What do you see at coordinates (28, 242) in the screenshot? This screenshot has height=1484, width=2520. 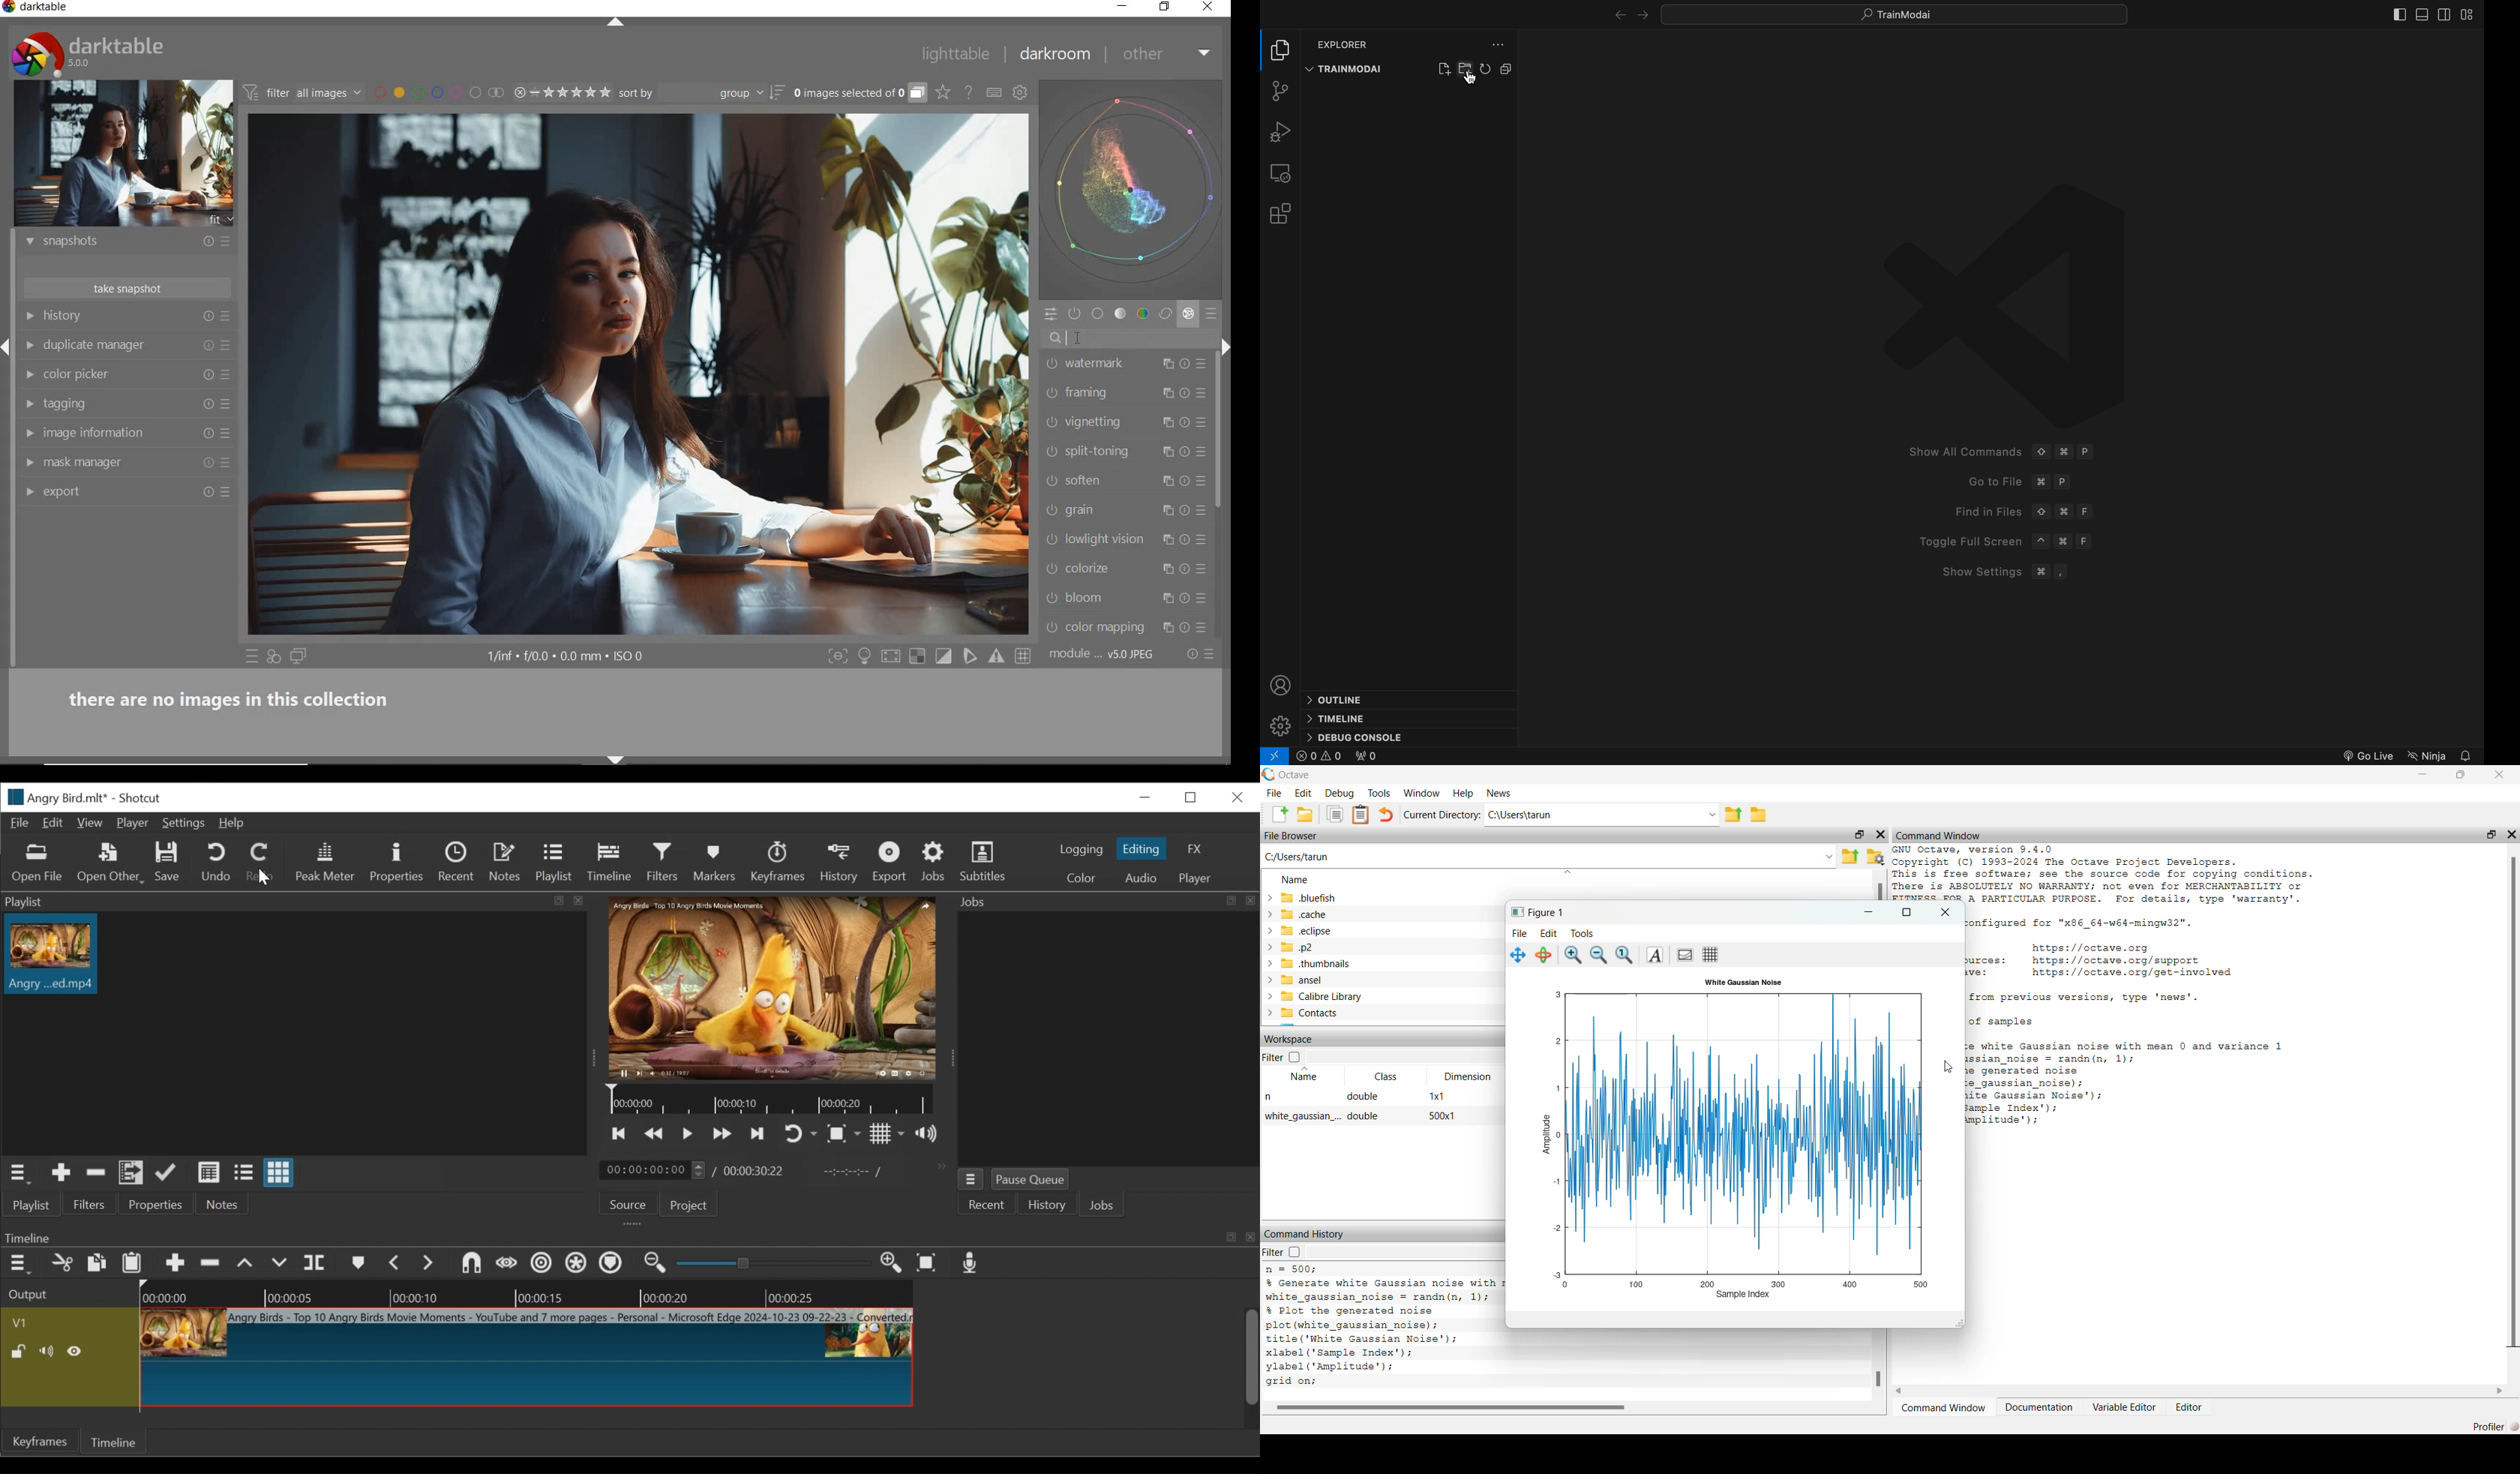 I see `show module` at bounding box center [28, 242].